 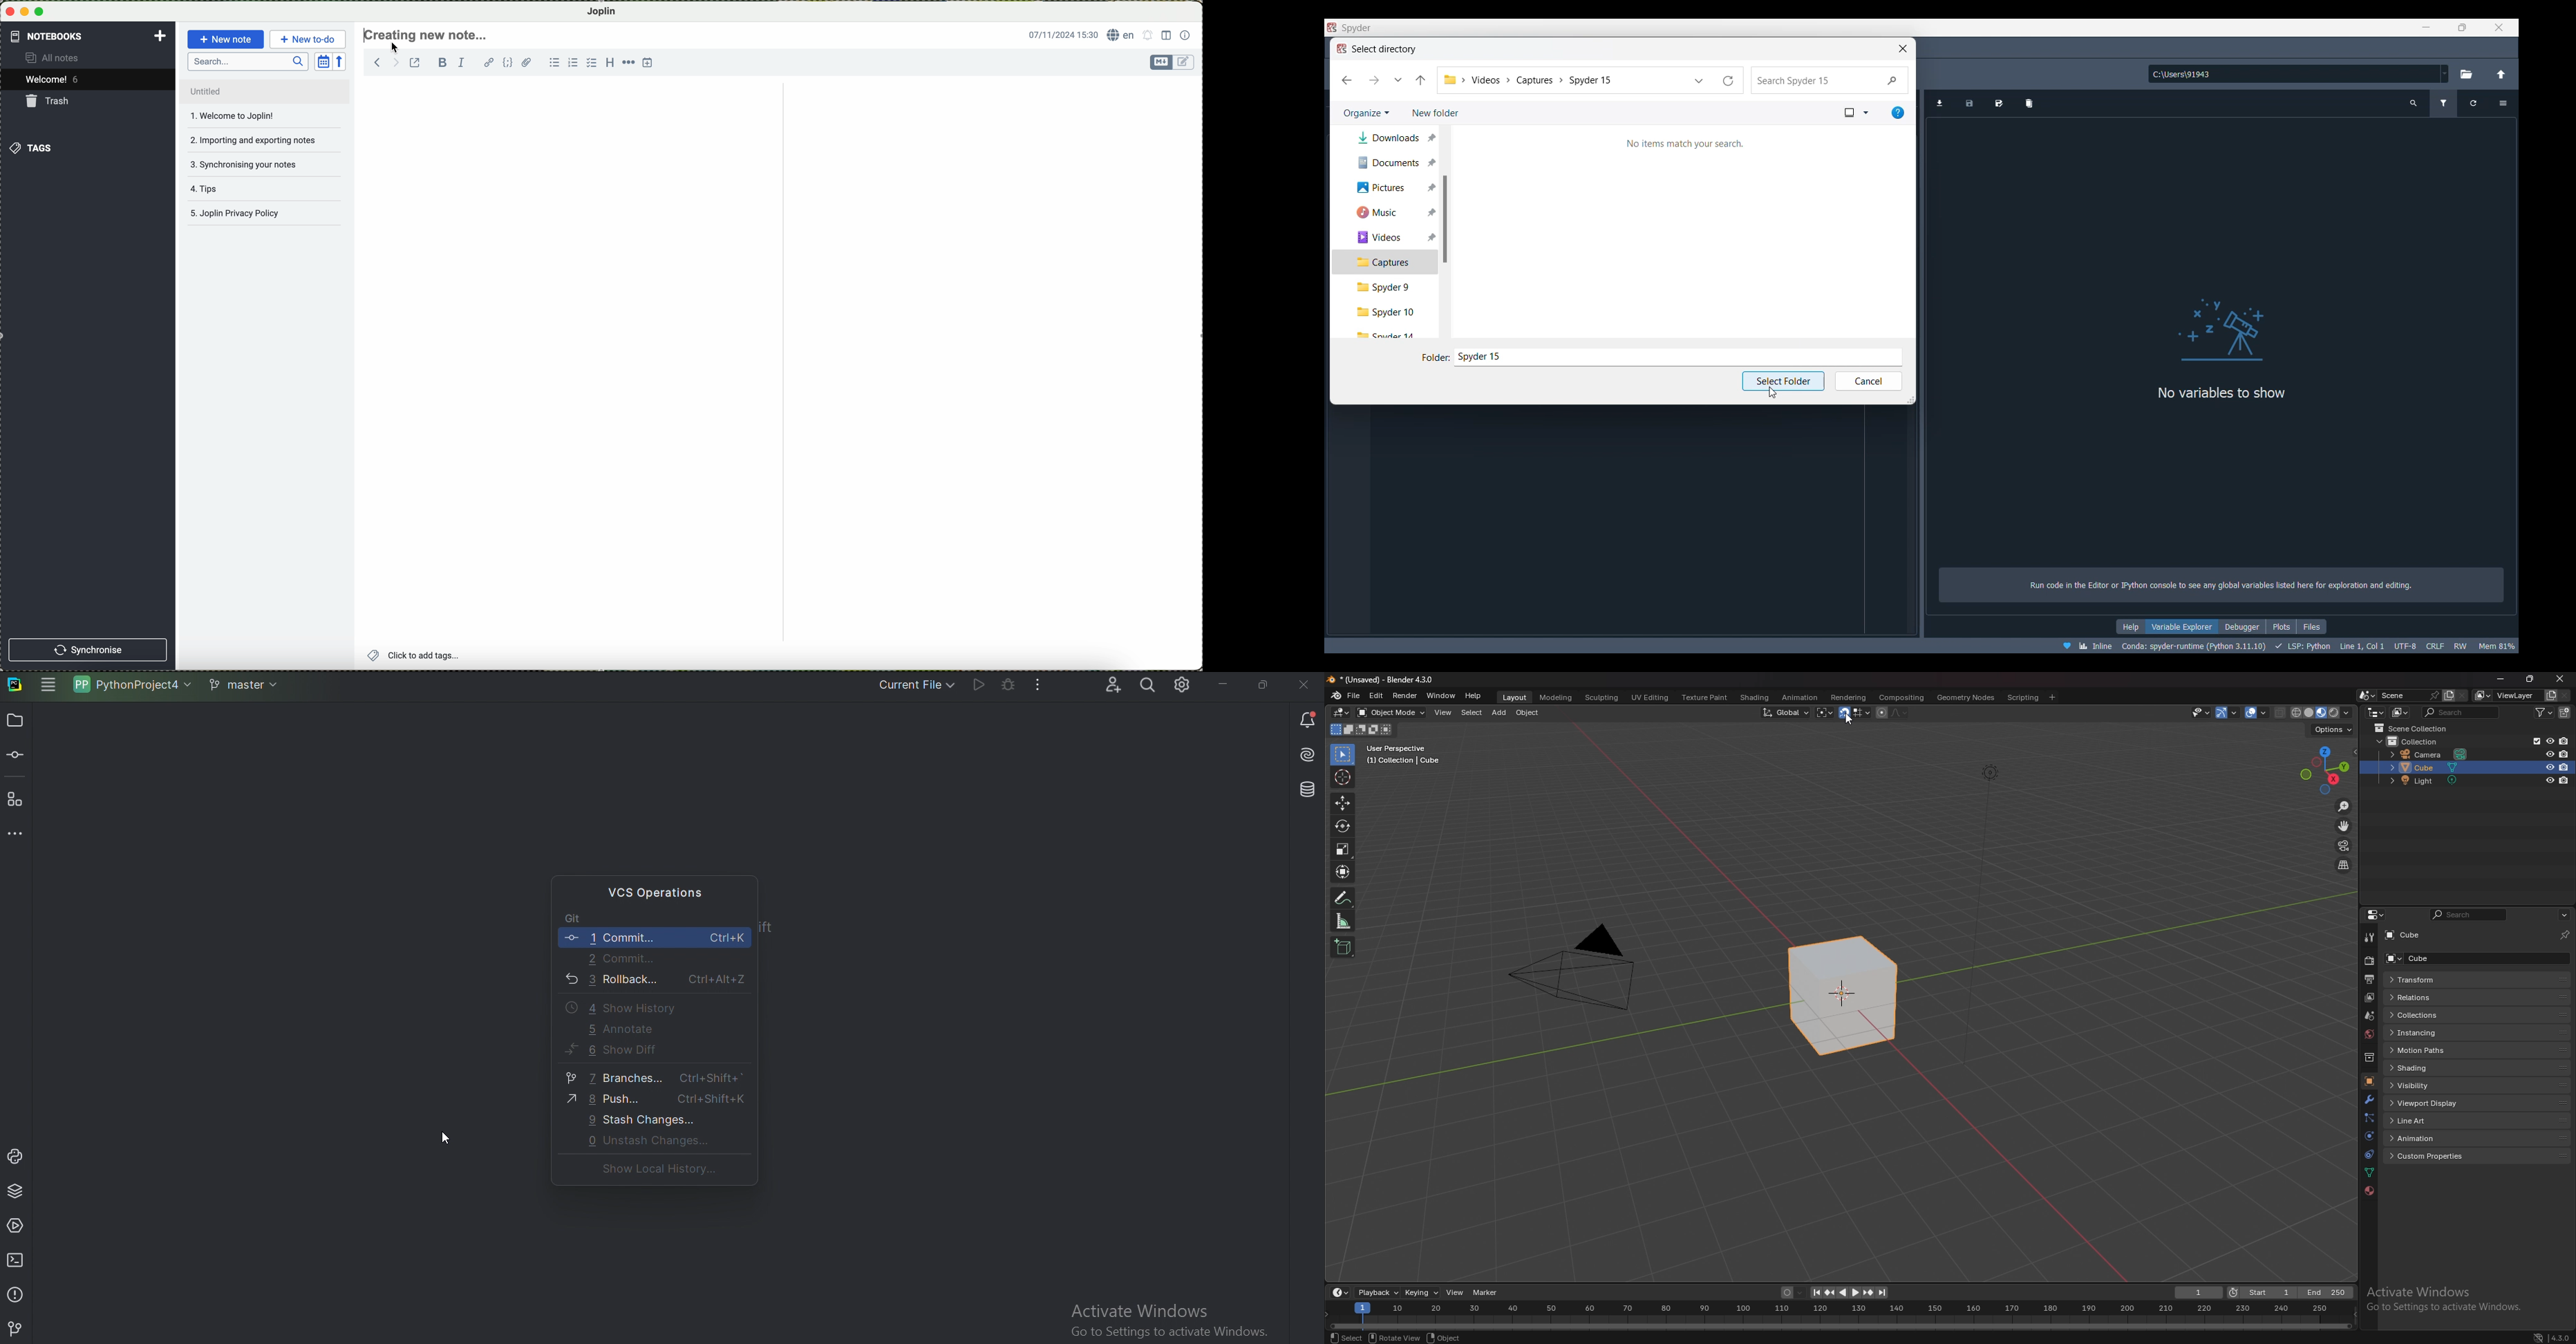 I want to click on jump to last keyframe, so click(x=1868, y=1292).